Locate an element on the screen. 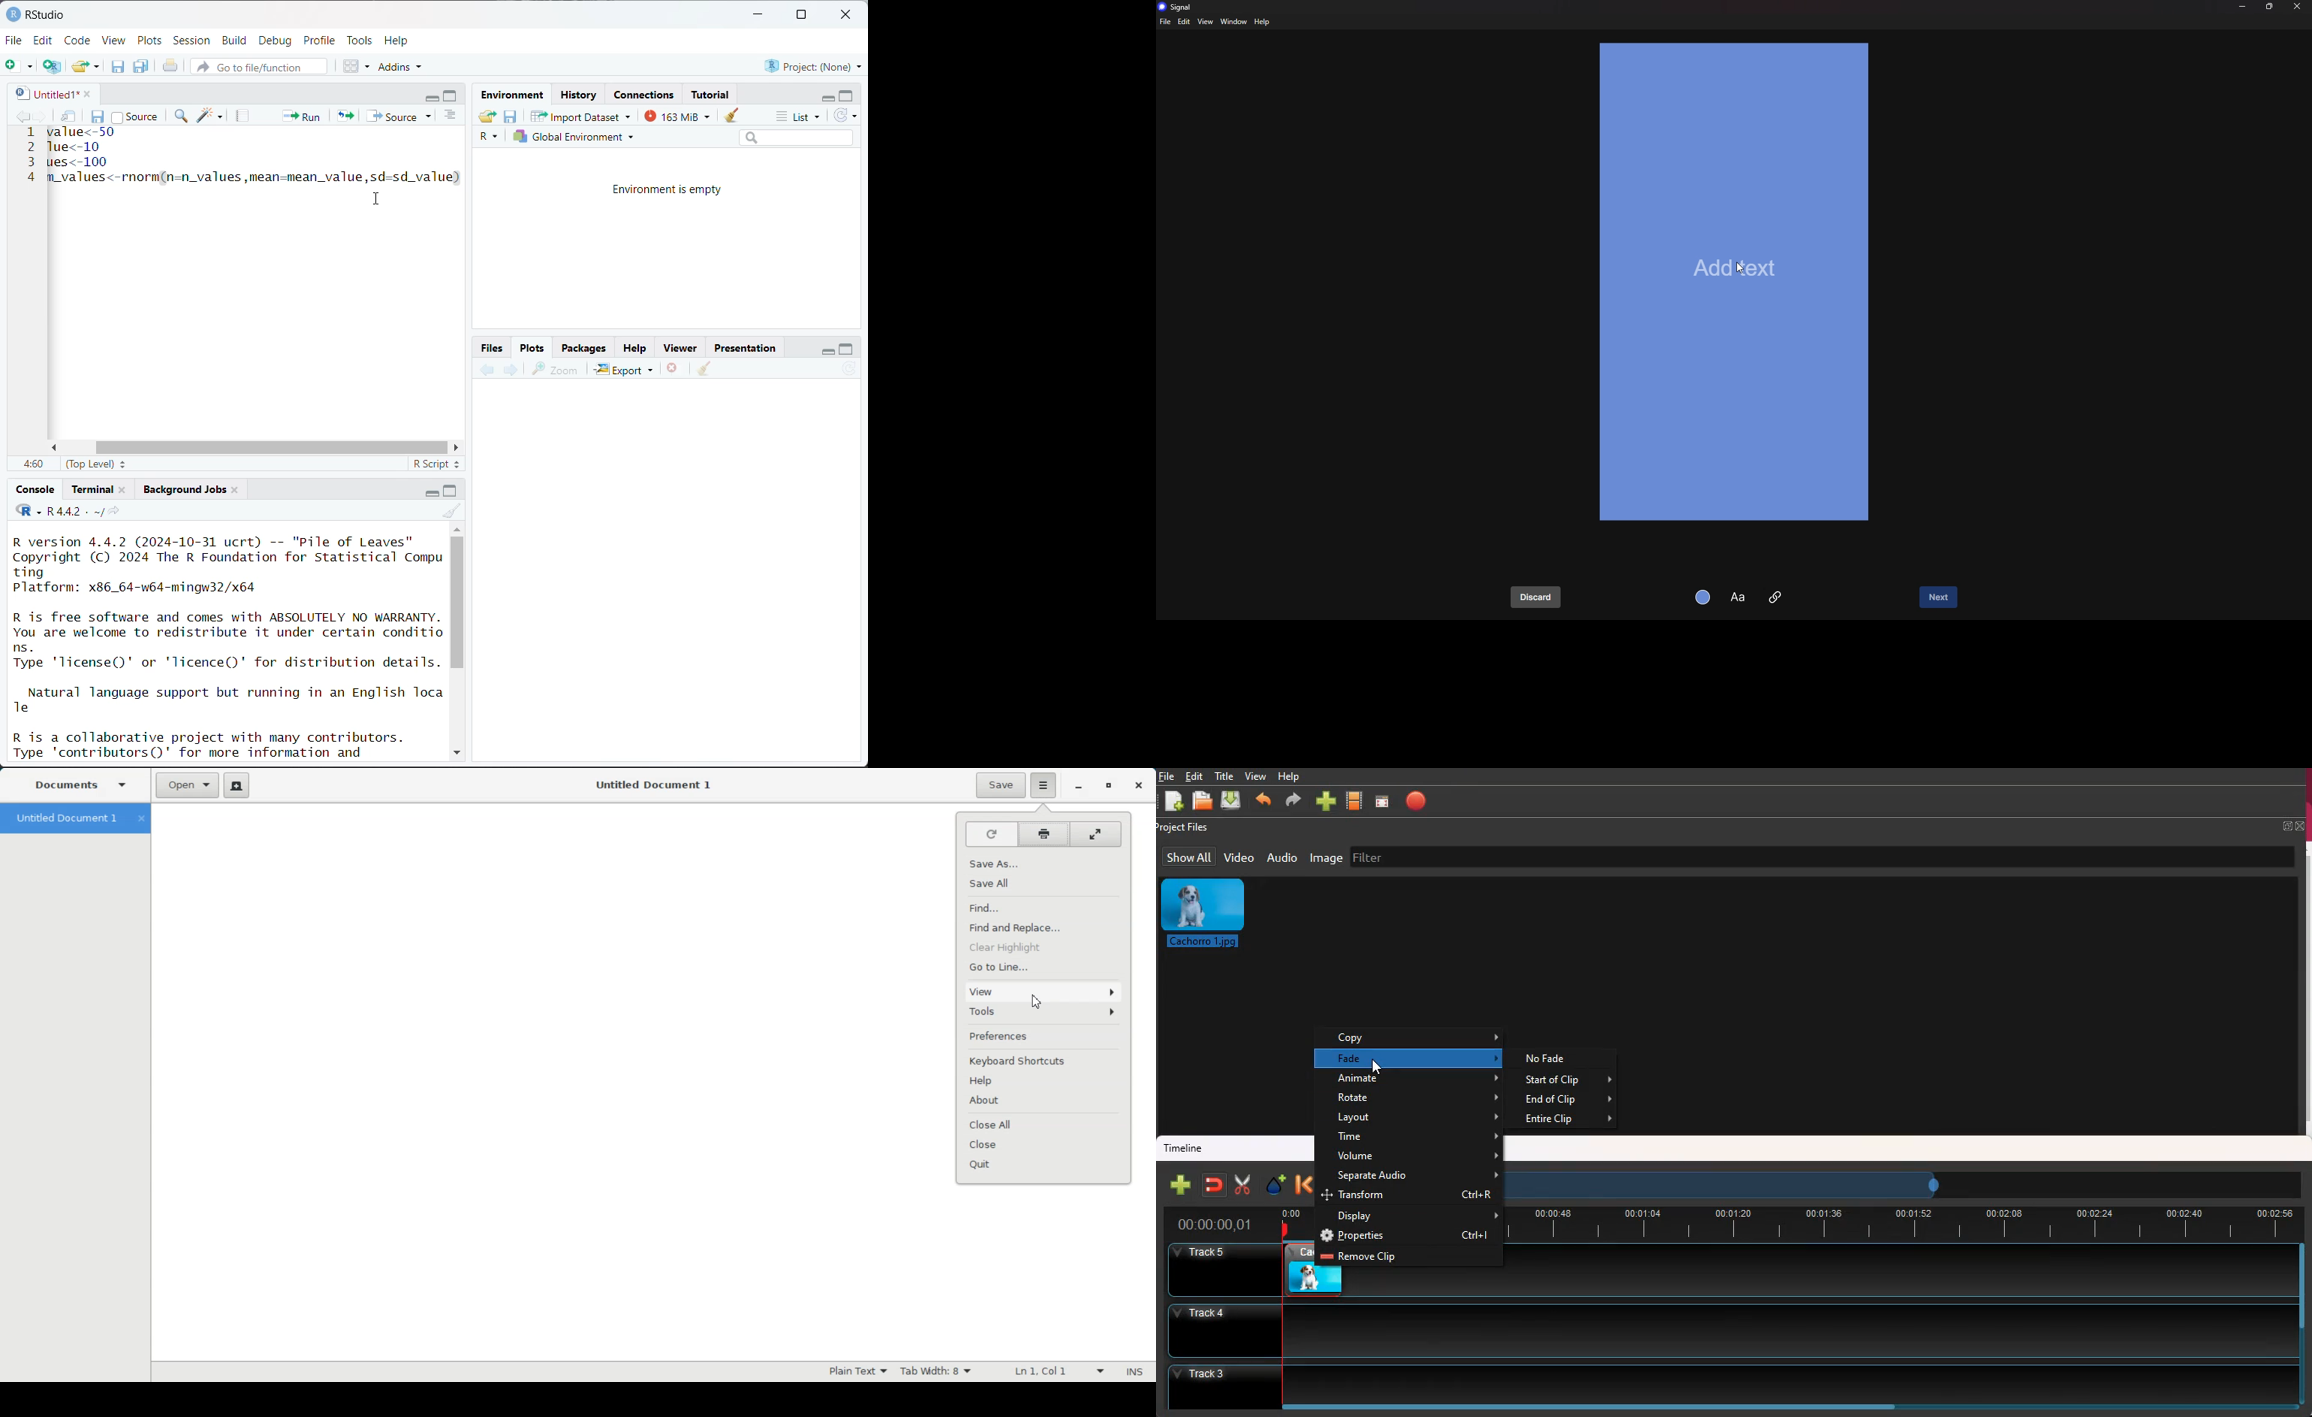 The image size is (2324, 1428). down is located at coordinates (456, 750).